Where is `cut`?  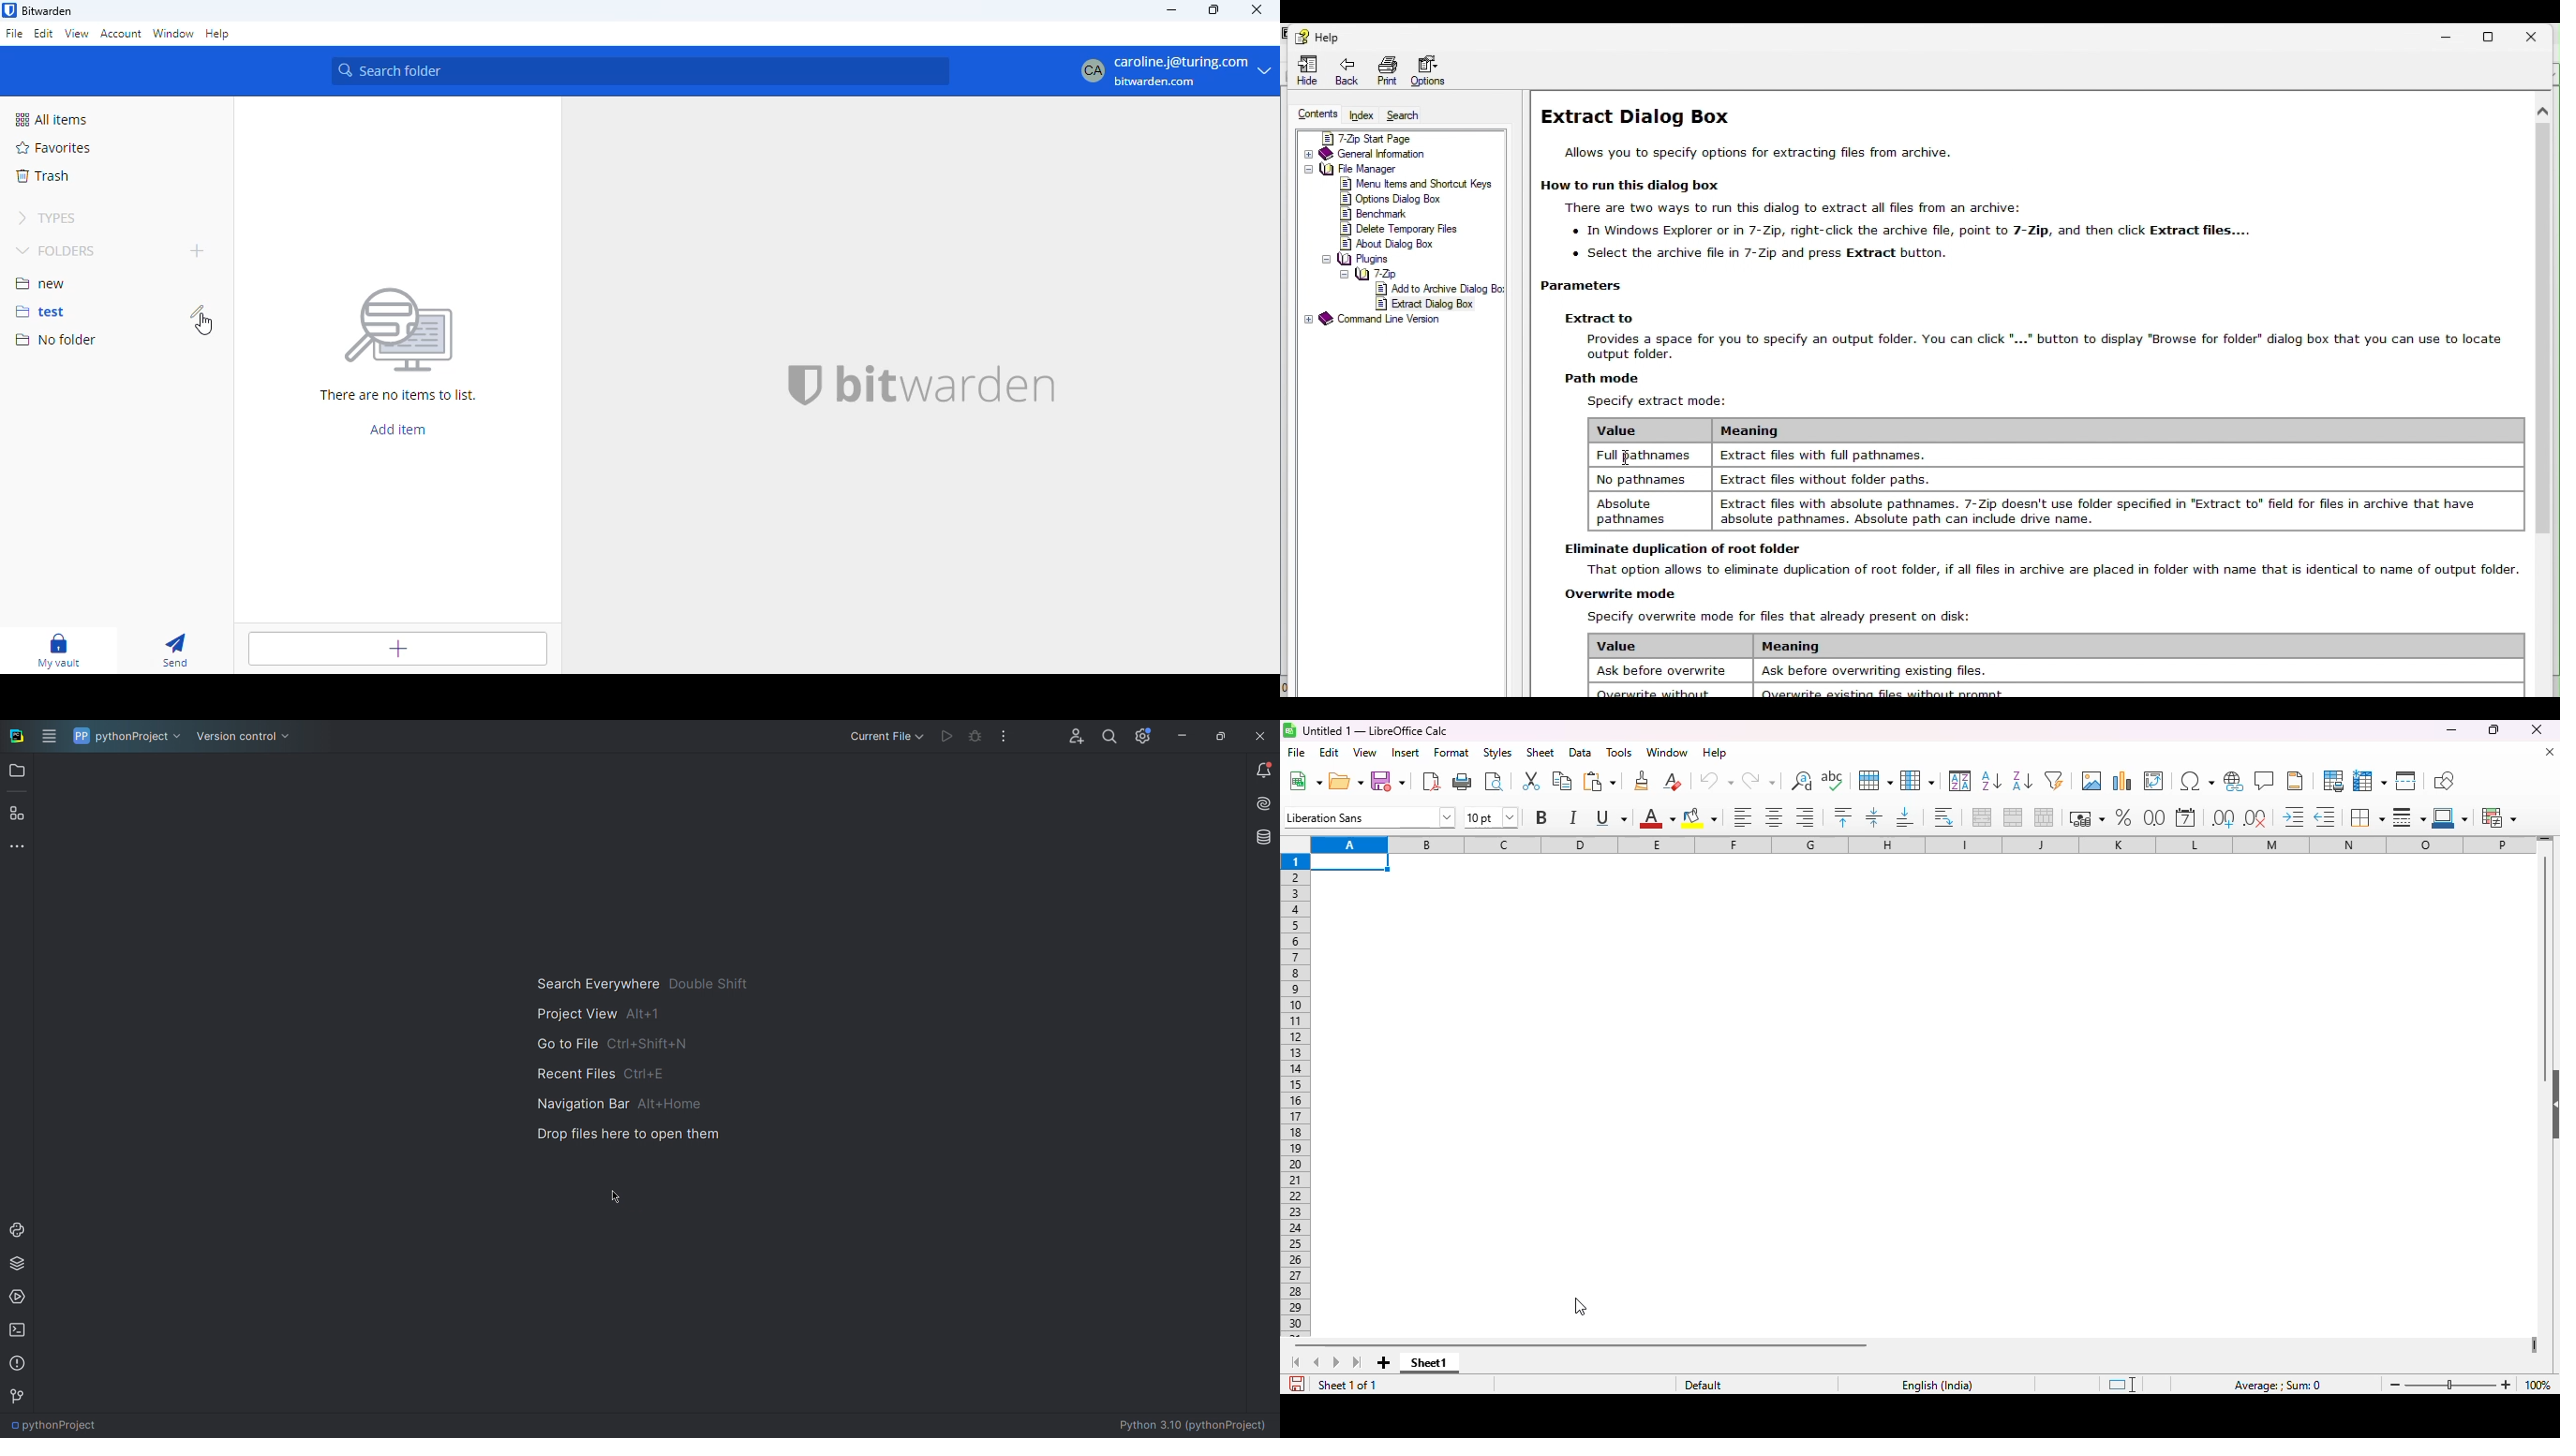
cut is located at coordinates (1530, 781).